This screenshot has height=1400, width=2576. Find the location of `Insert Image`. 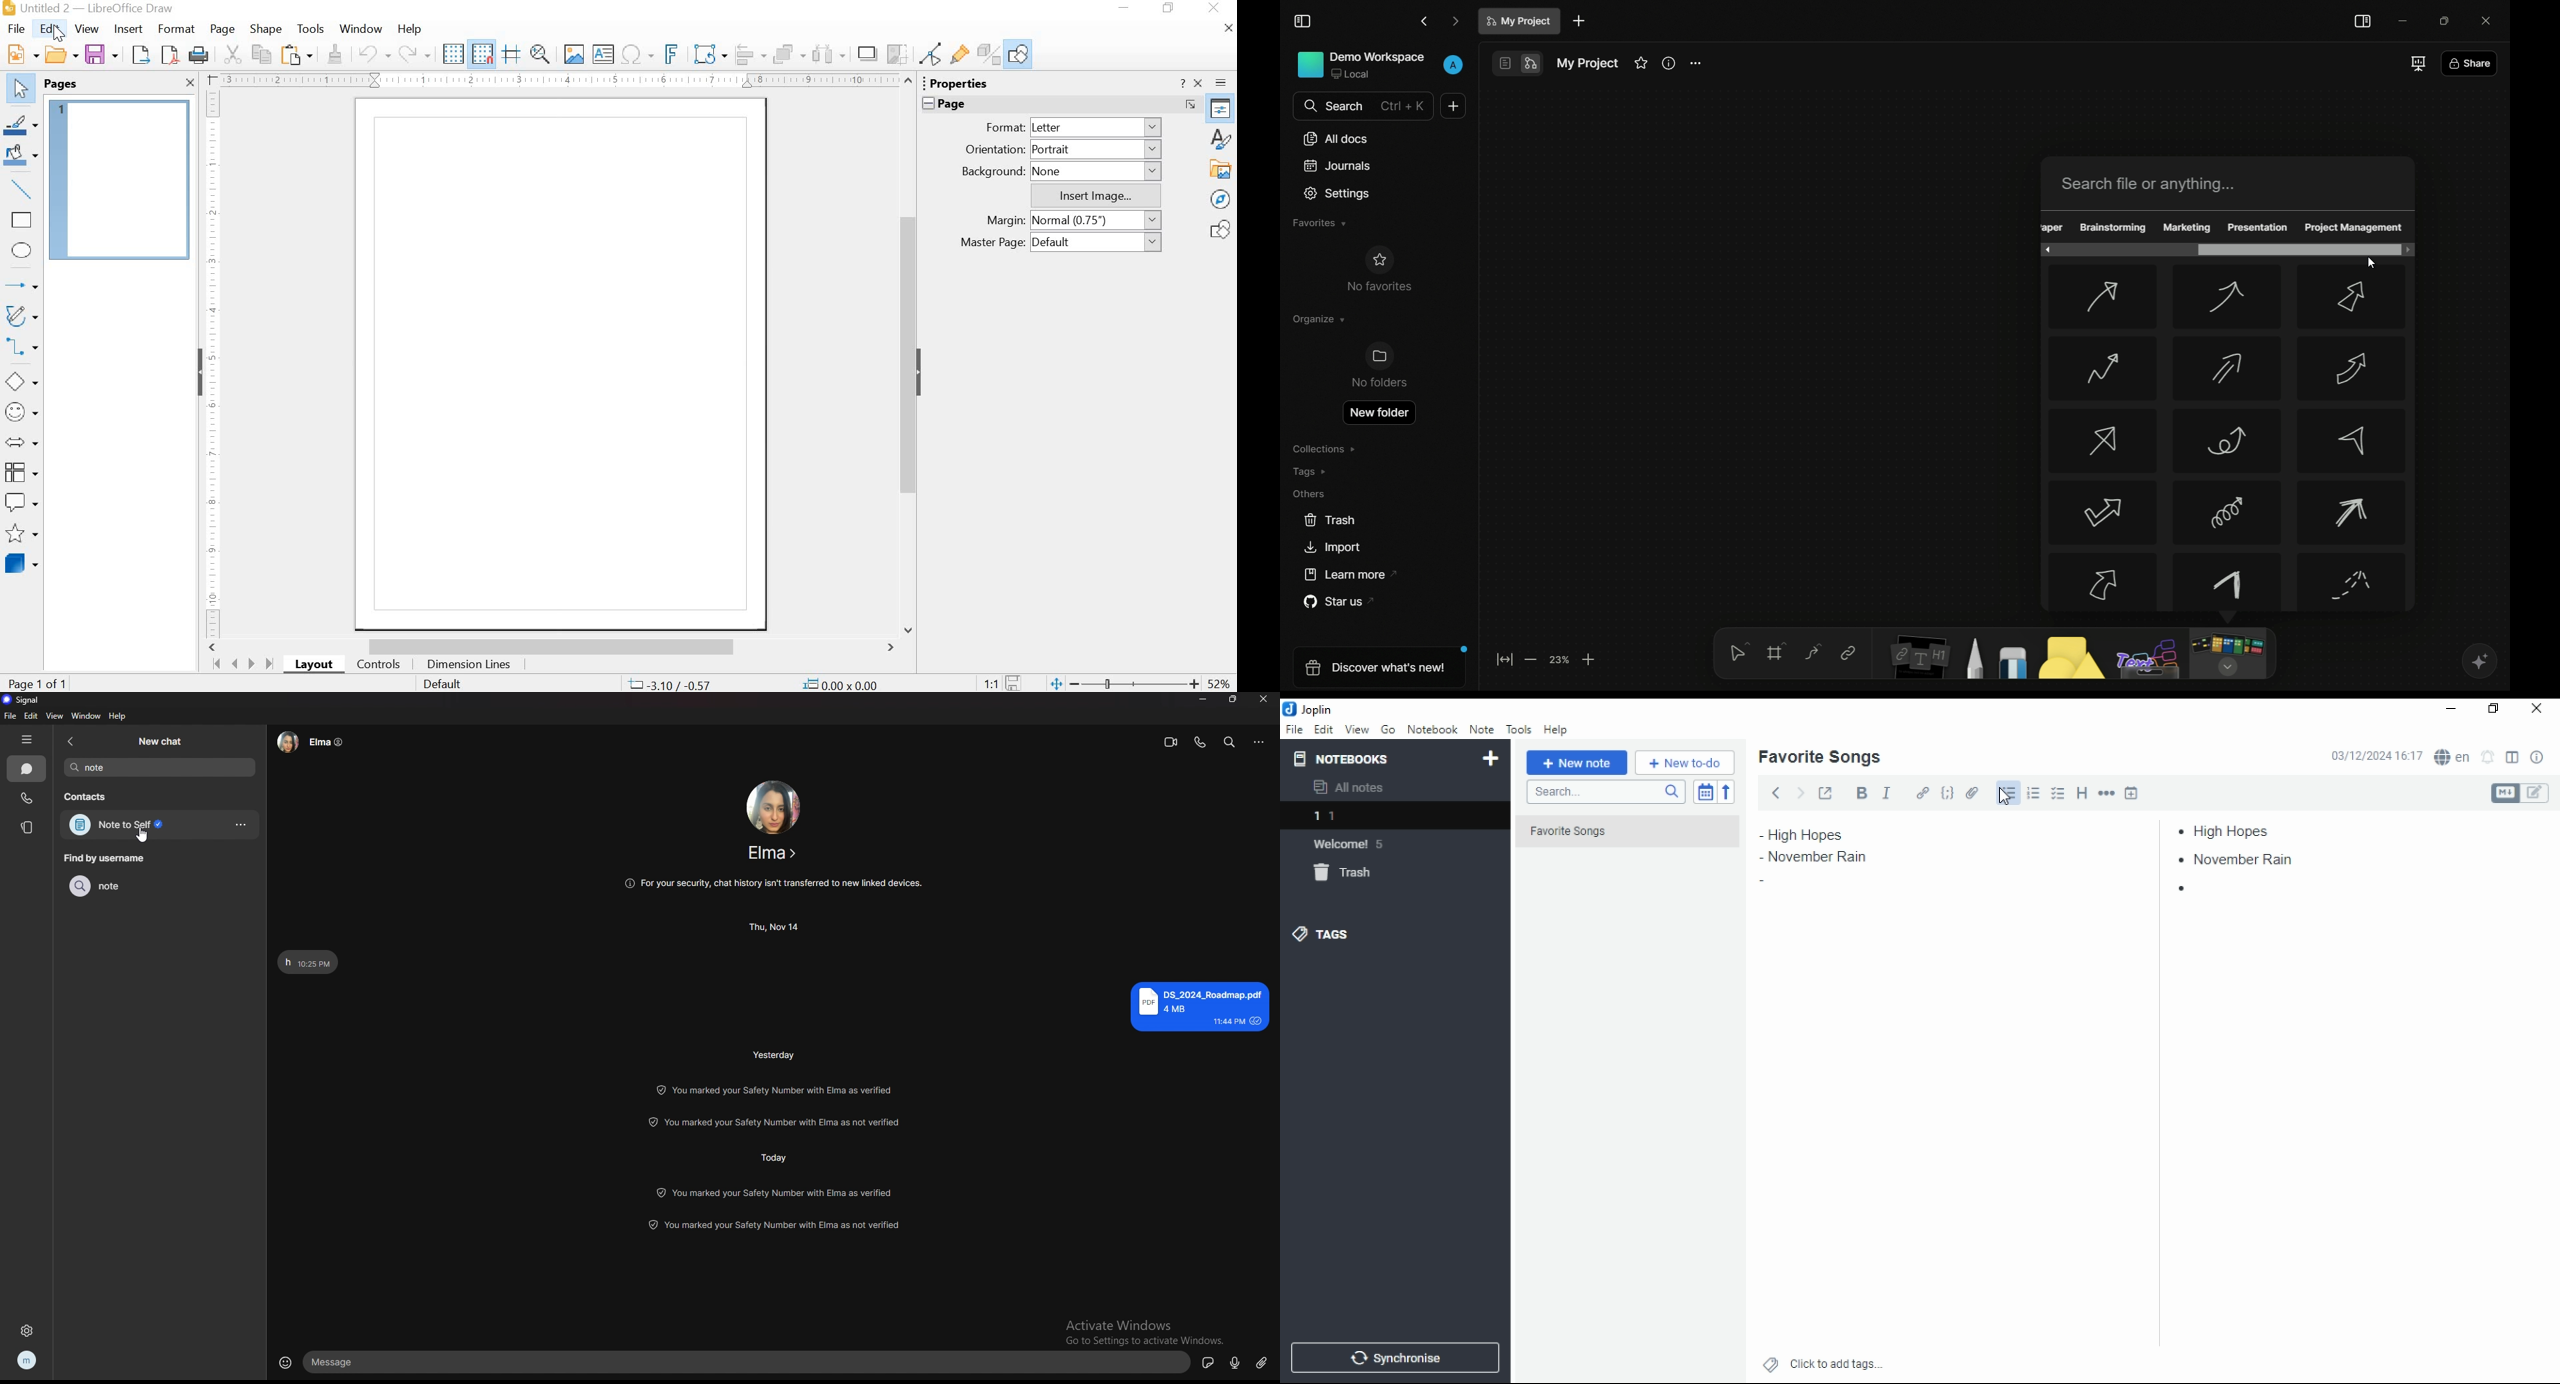

Insert Image is located at coordinates (575, 55).